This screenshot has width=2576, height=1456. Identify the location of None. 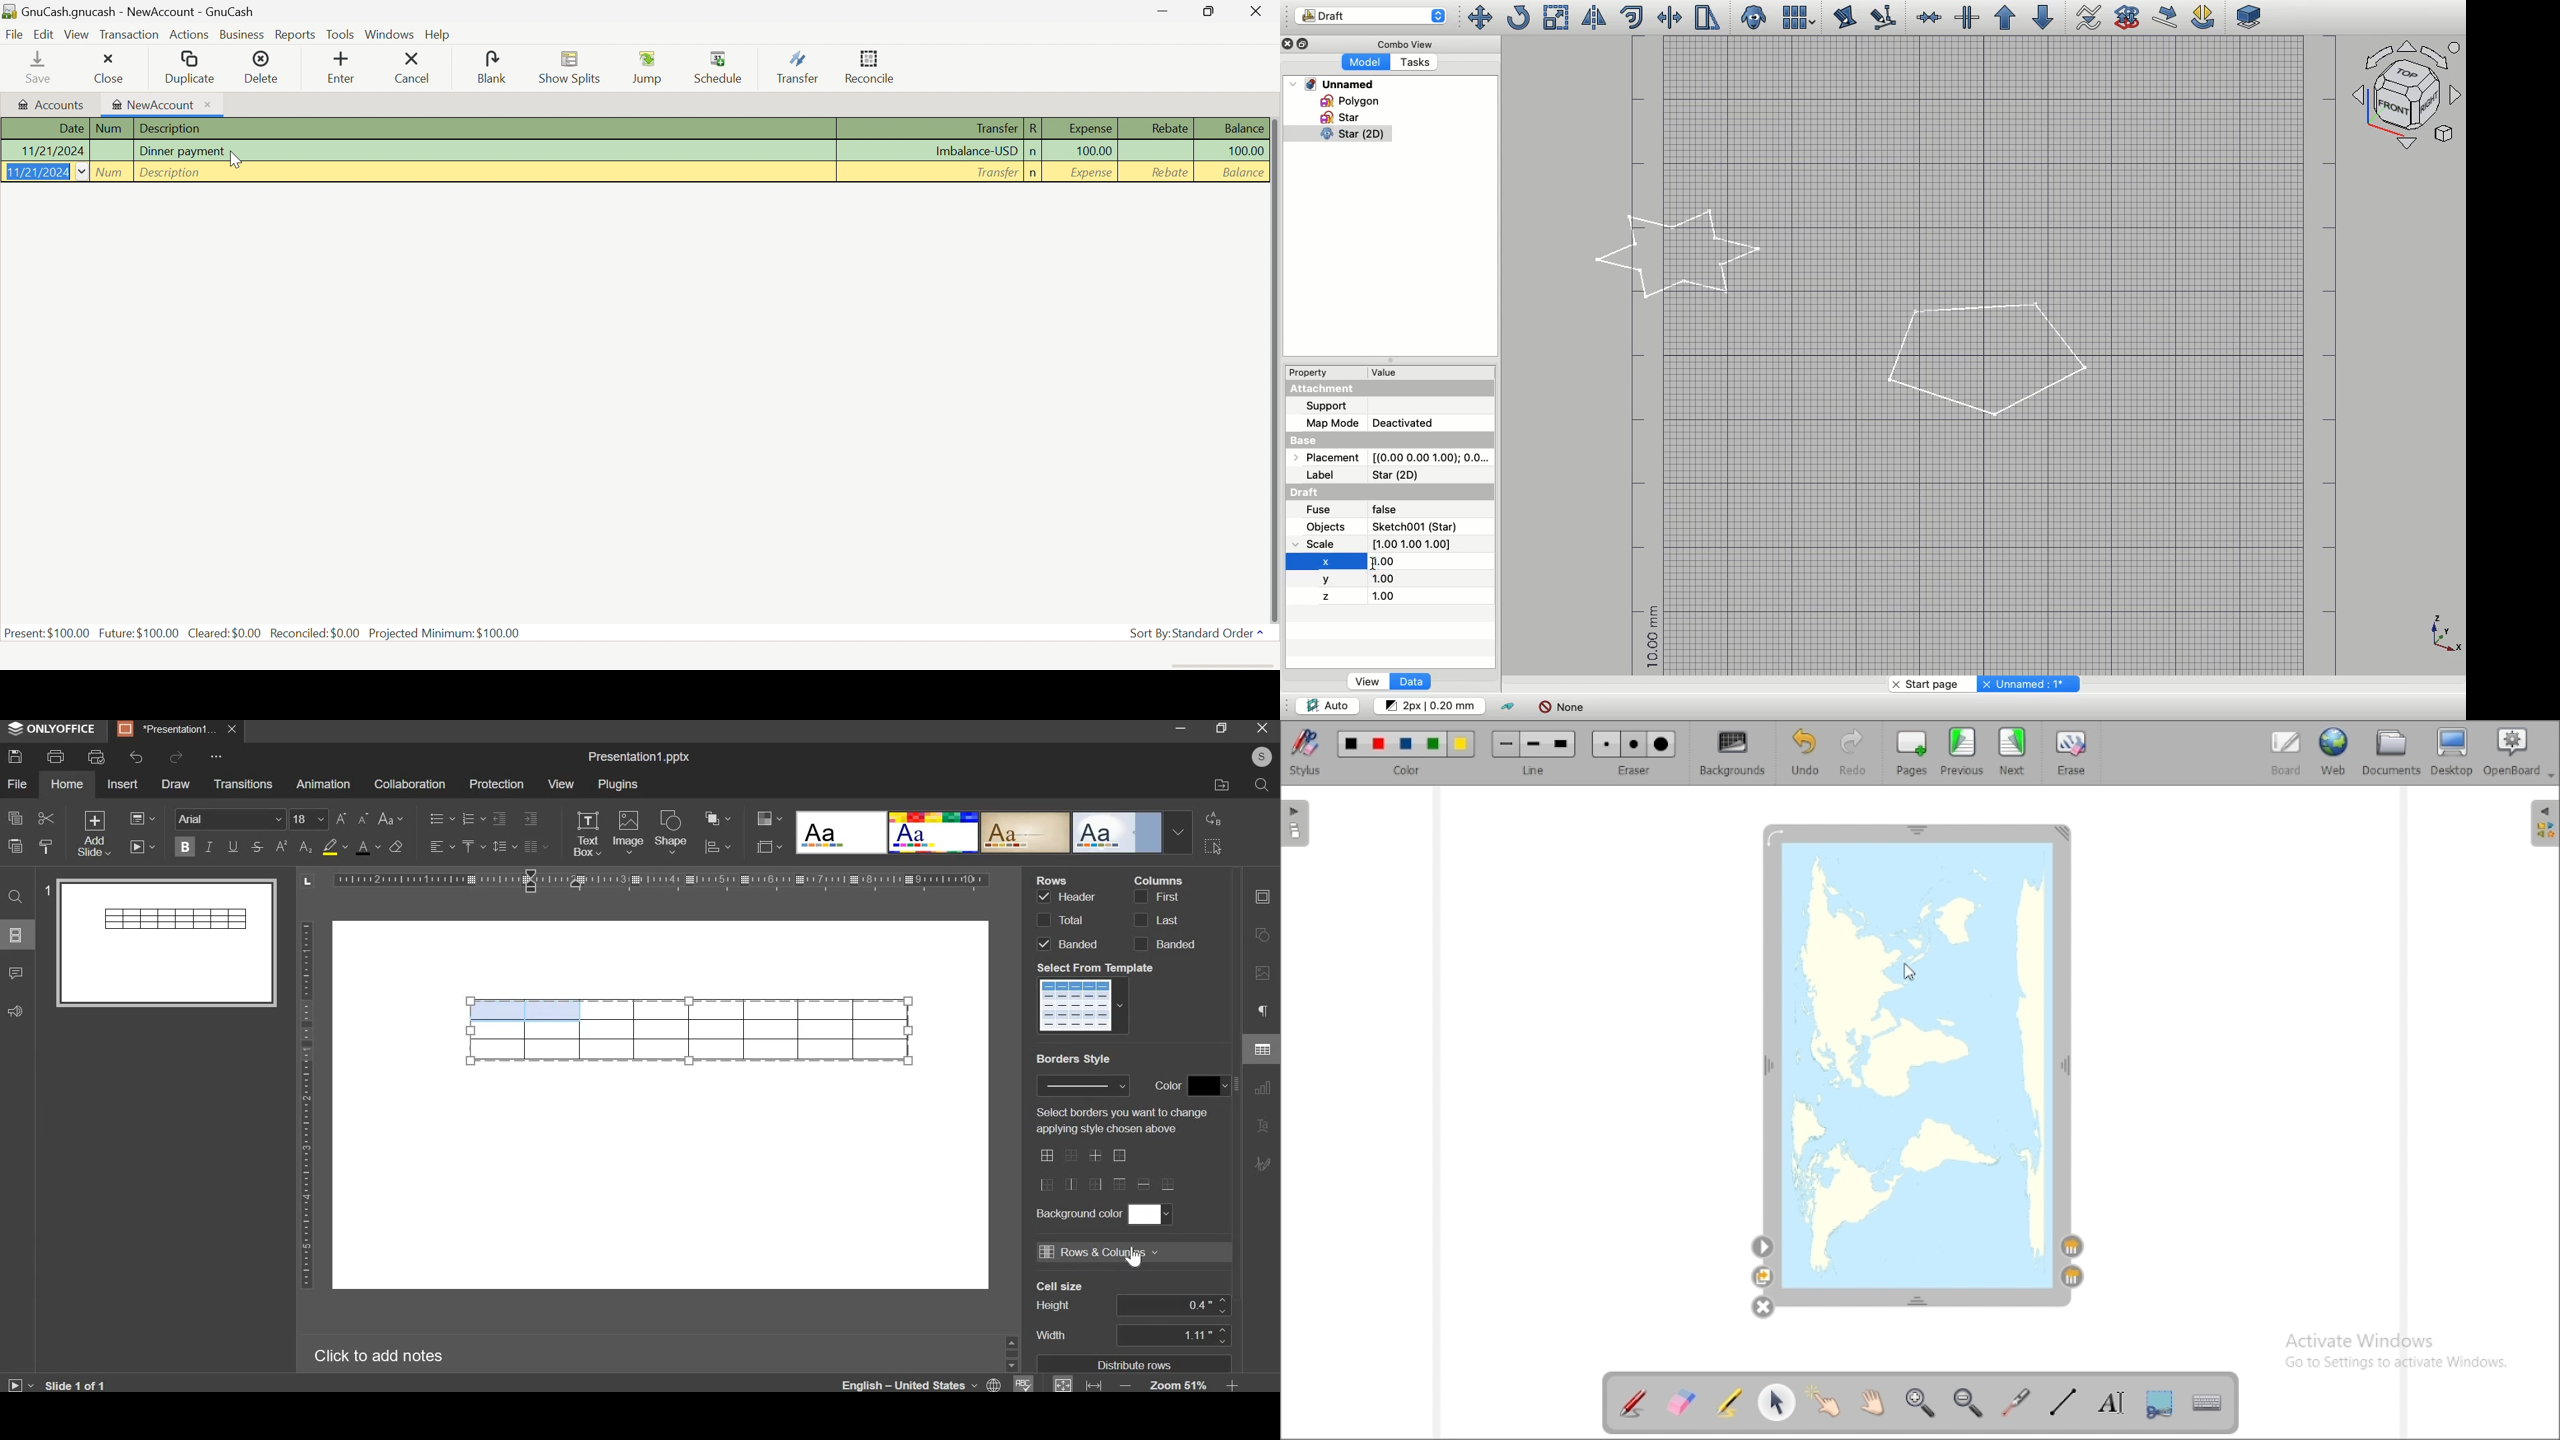
(1562, 707).